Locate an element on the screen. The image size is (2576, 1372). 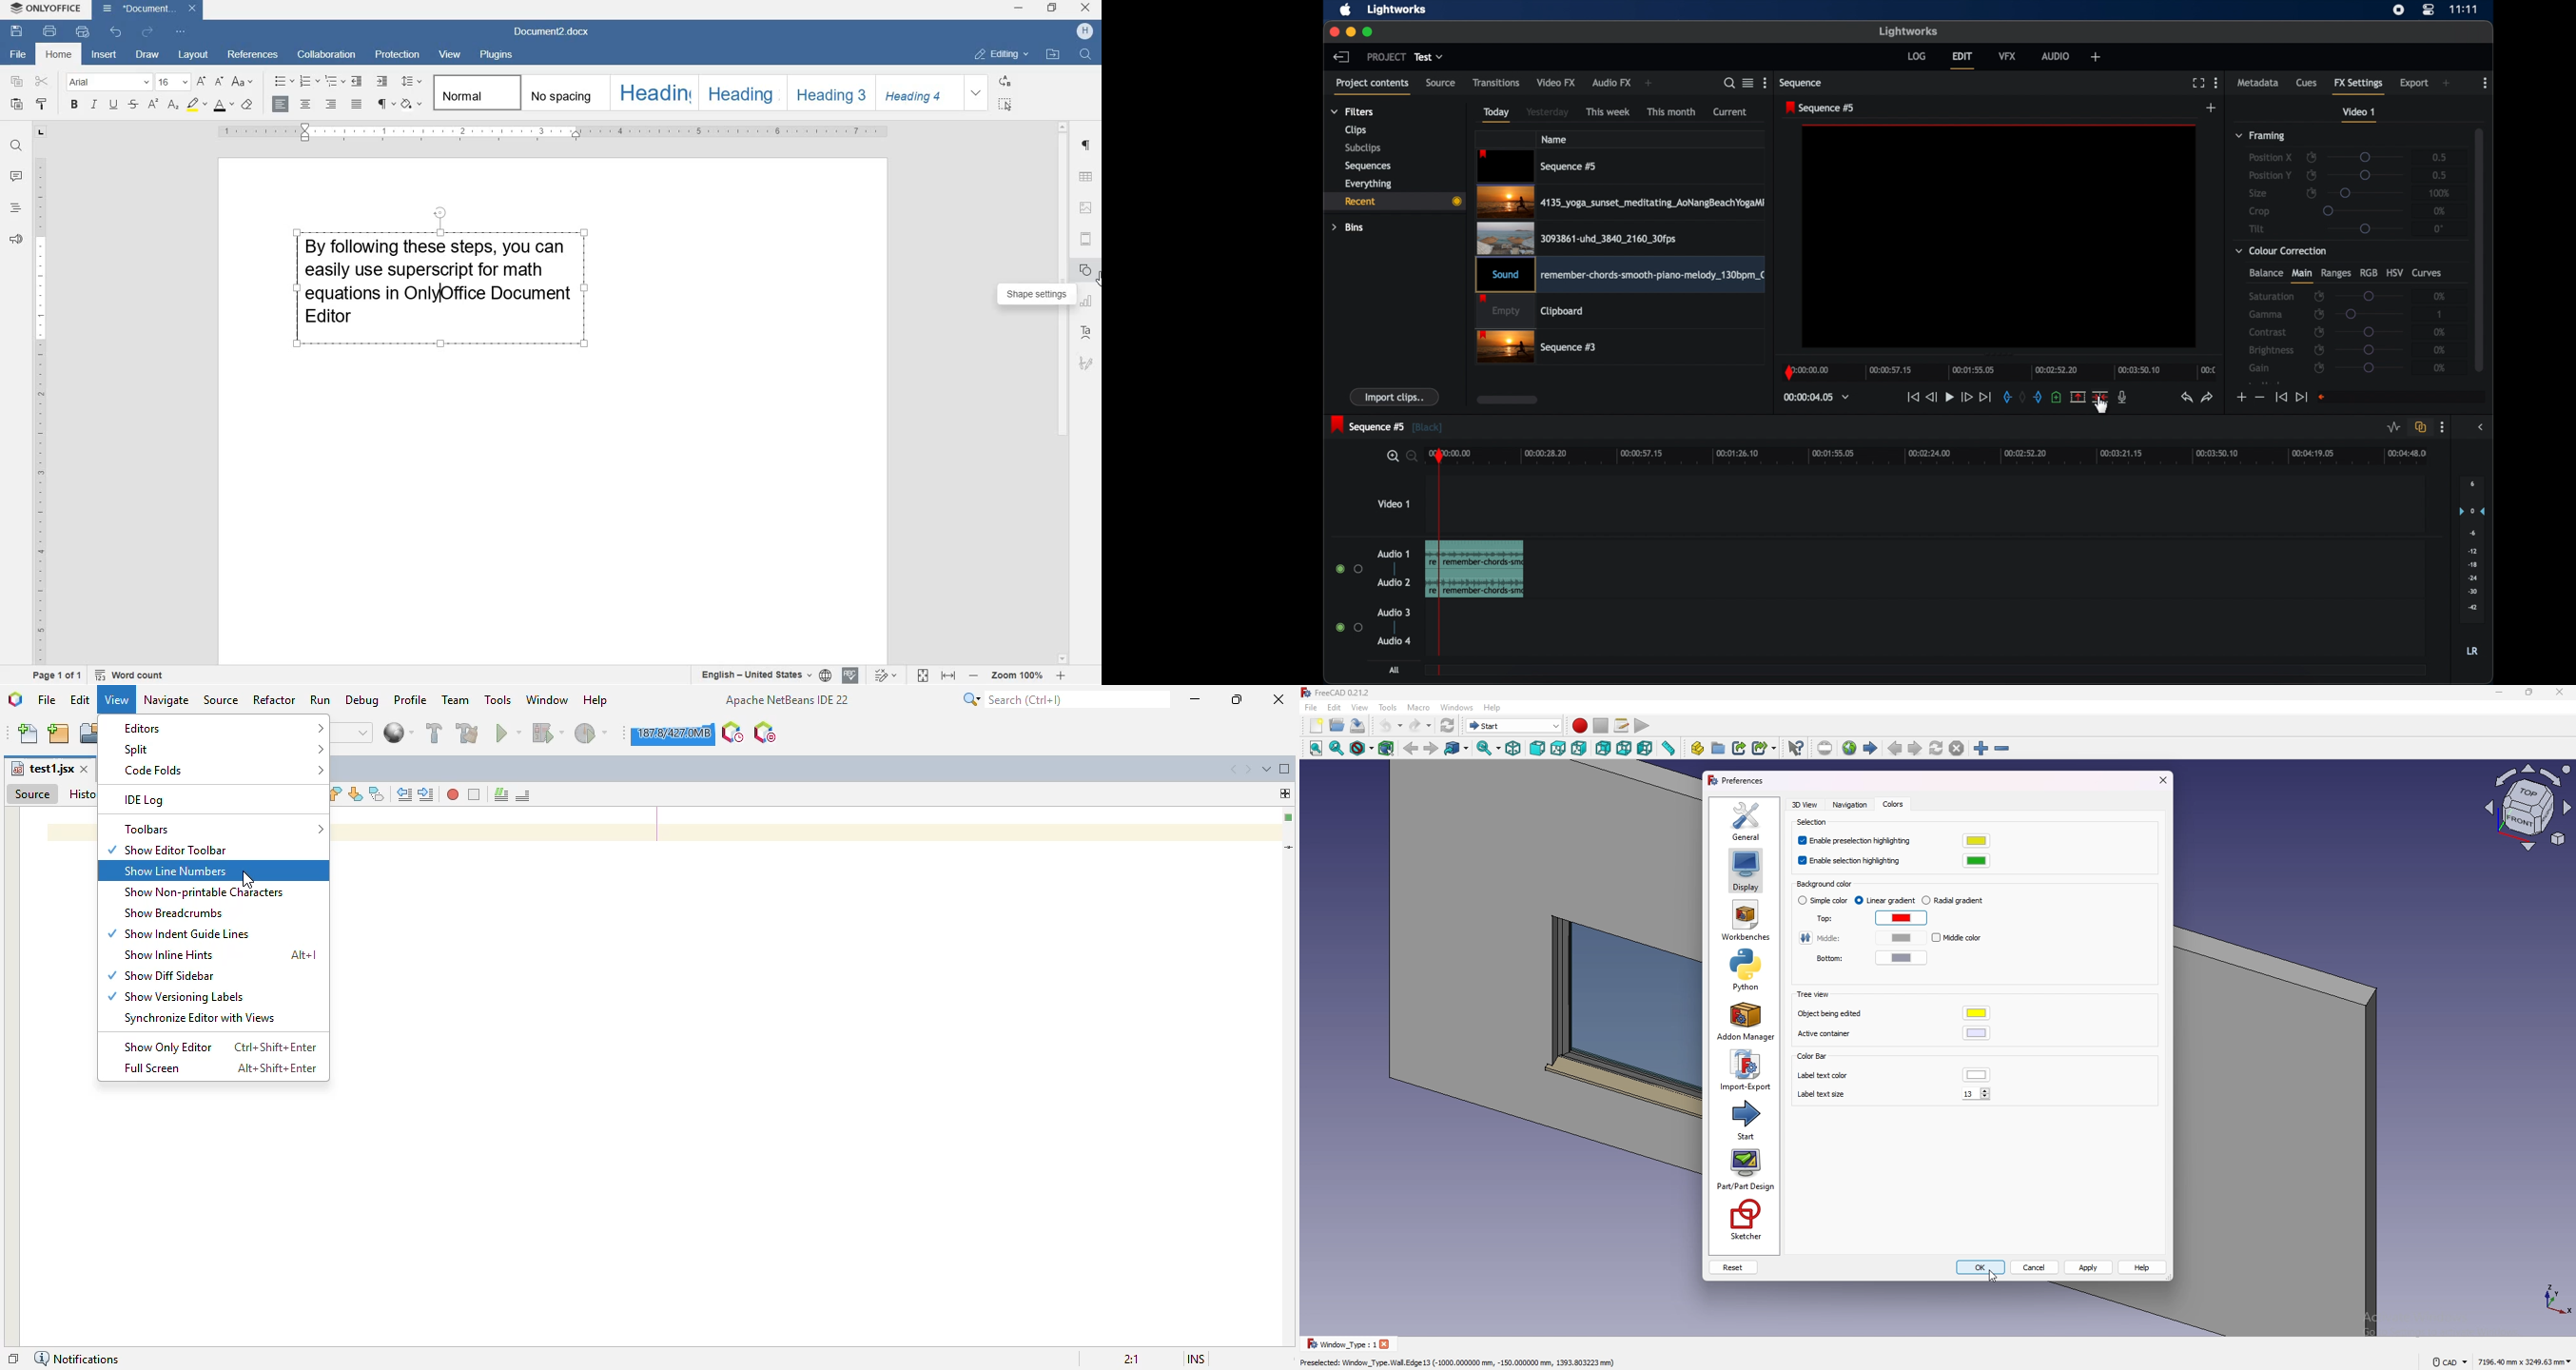
font size is located at coordinates (172, 82).